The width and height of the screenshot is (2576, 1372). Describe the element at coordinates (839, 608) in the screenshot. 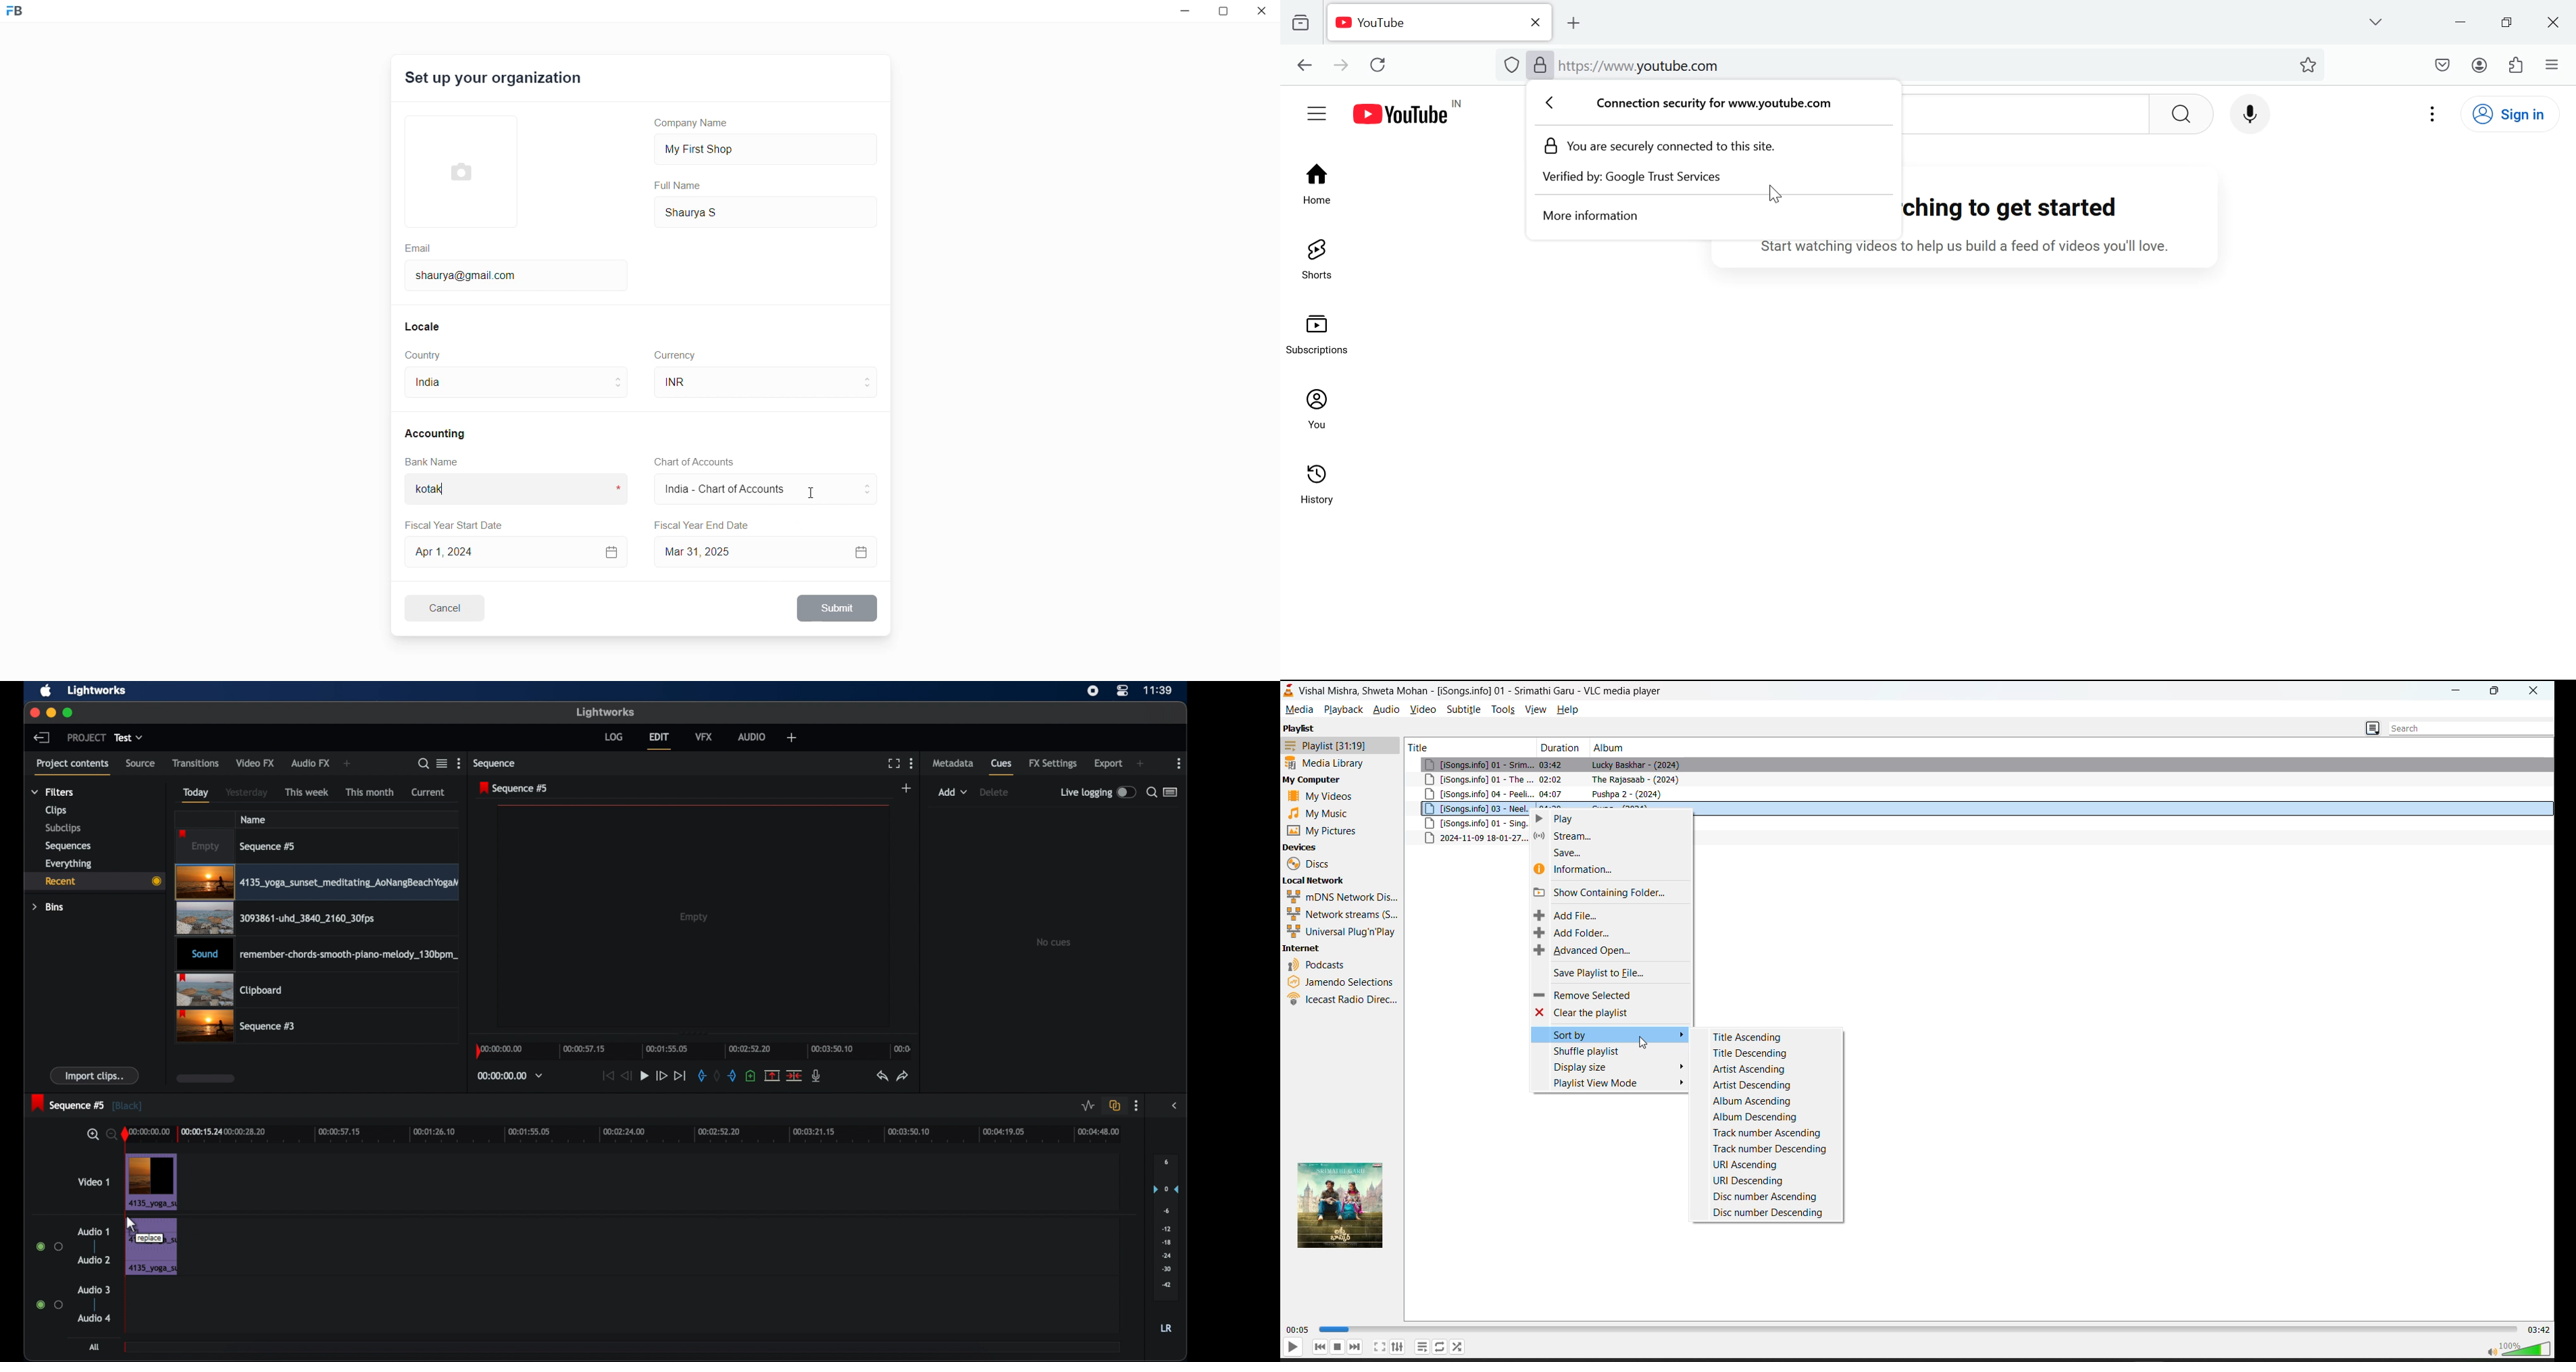

I see `Submit ` at that location.